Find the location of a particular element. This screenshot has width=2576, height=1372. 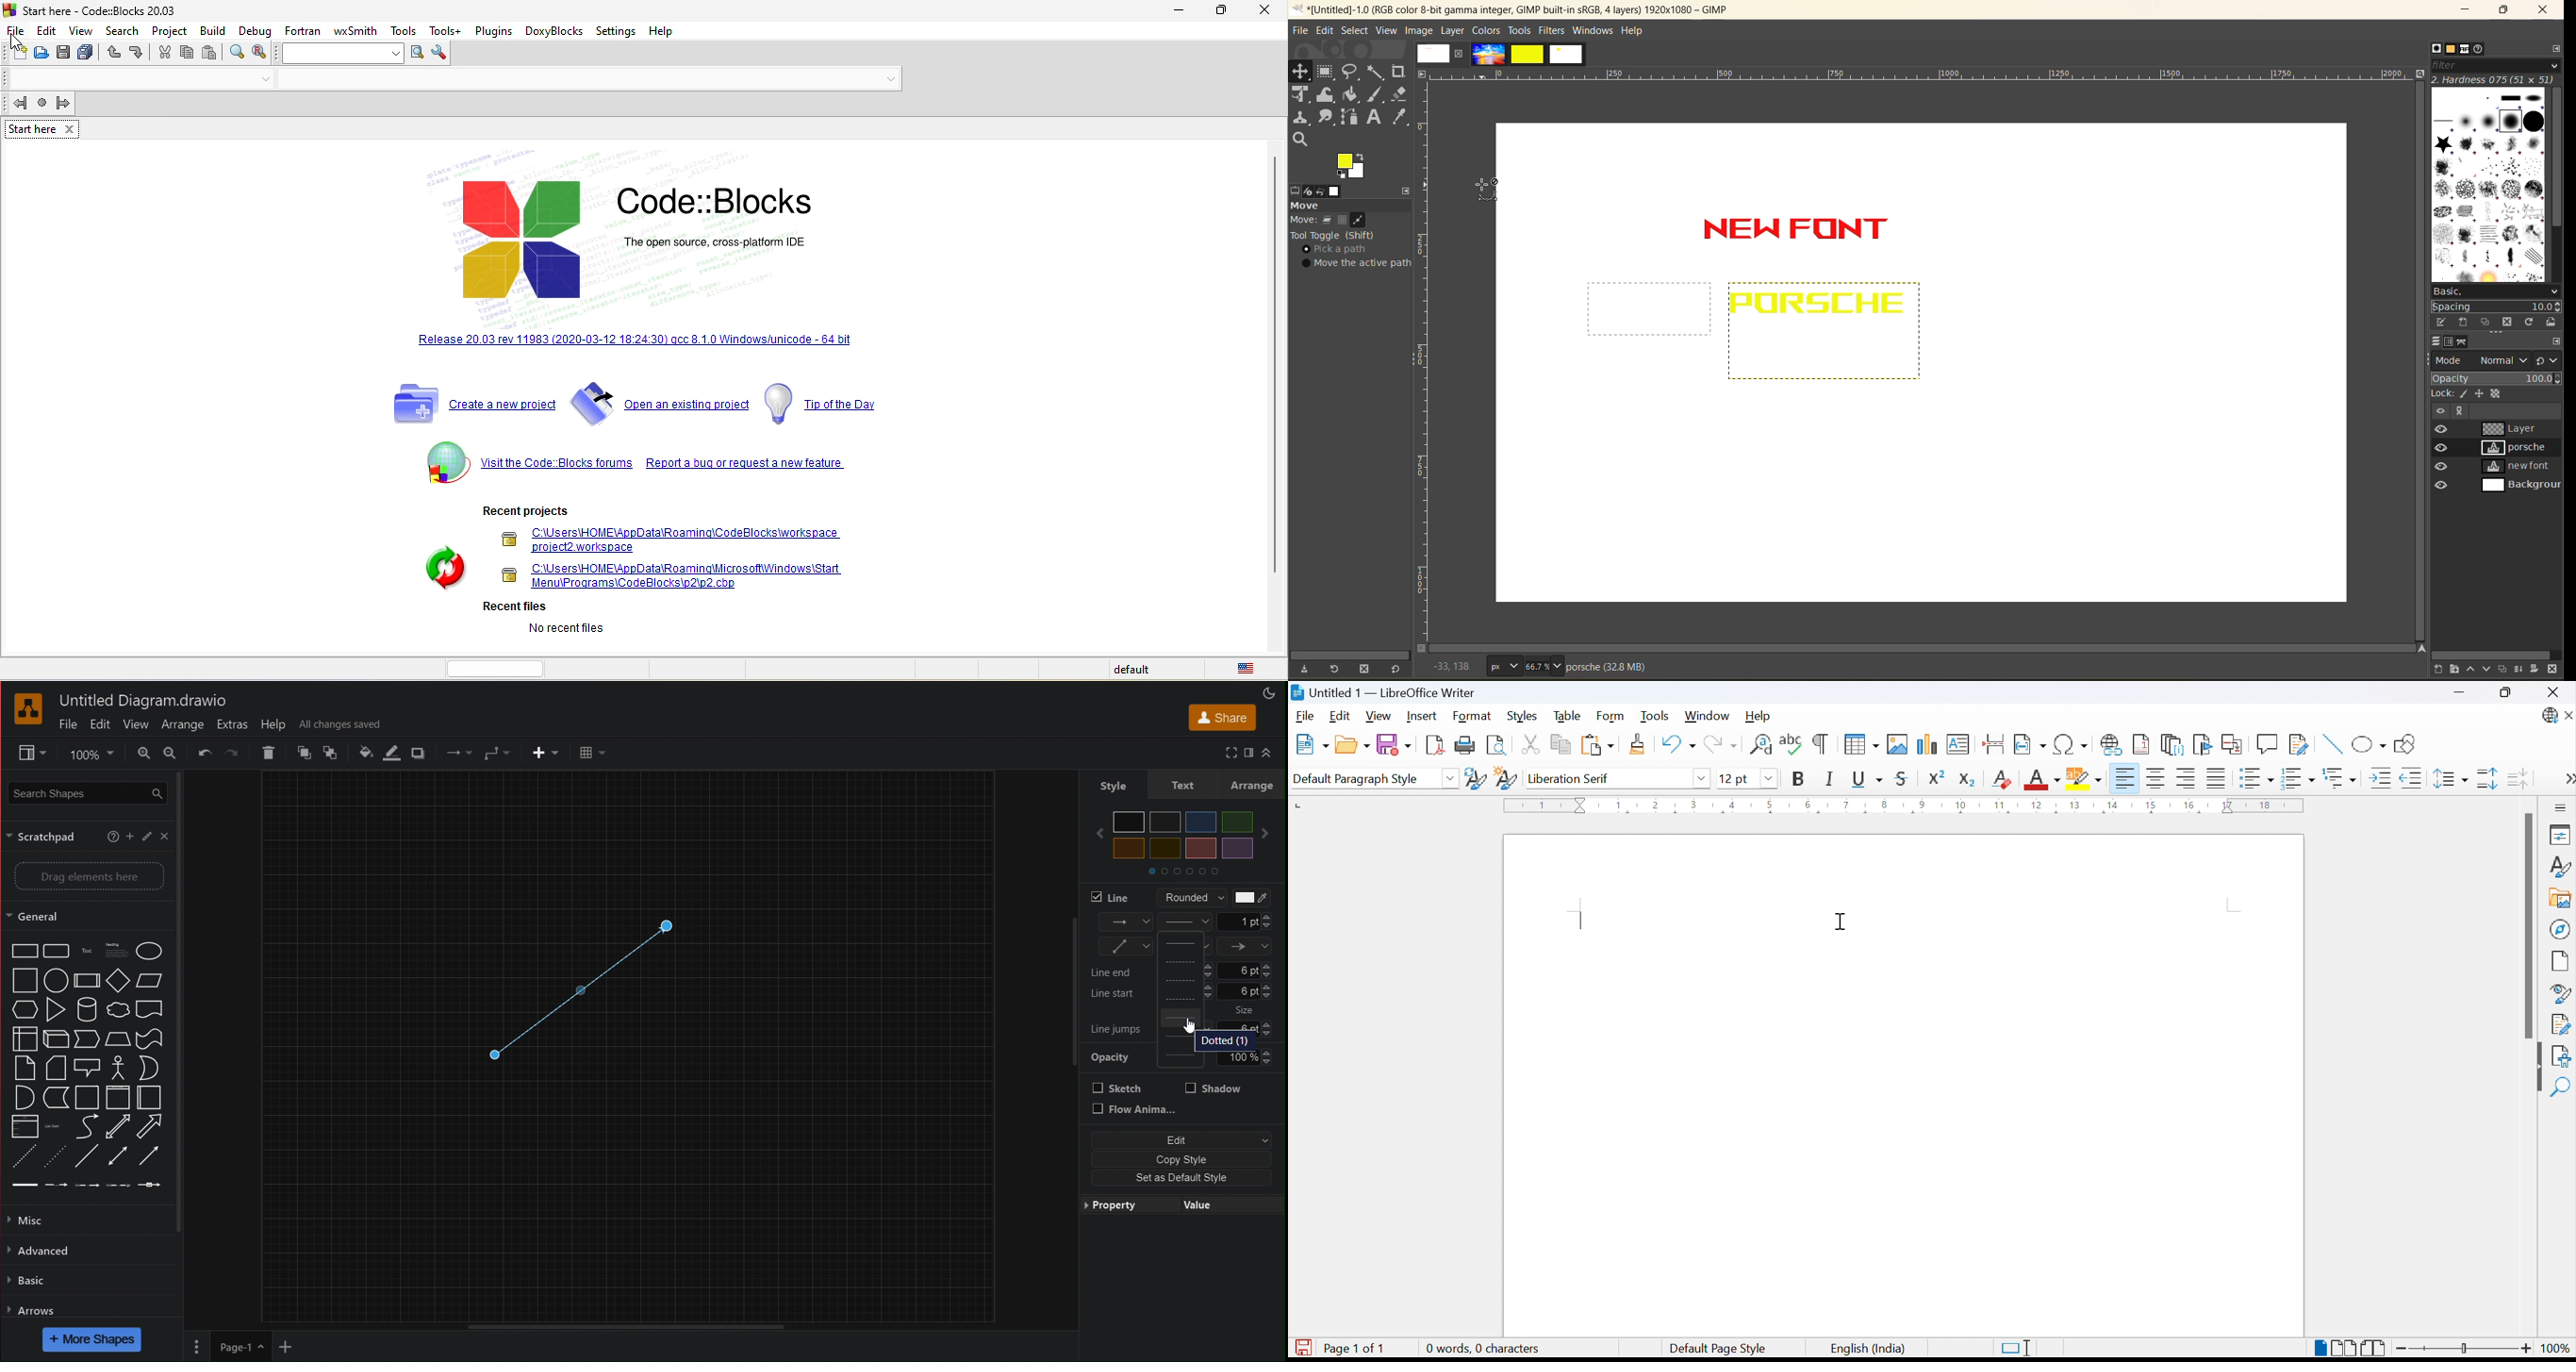

The open source, cross-platform IDE Release 20.03 rev 11983 (2020-03-12 18:24:30) gcc 8.1.0 Windows/unicode - 64 bit is located at coordinates (629, 254).